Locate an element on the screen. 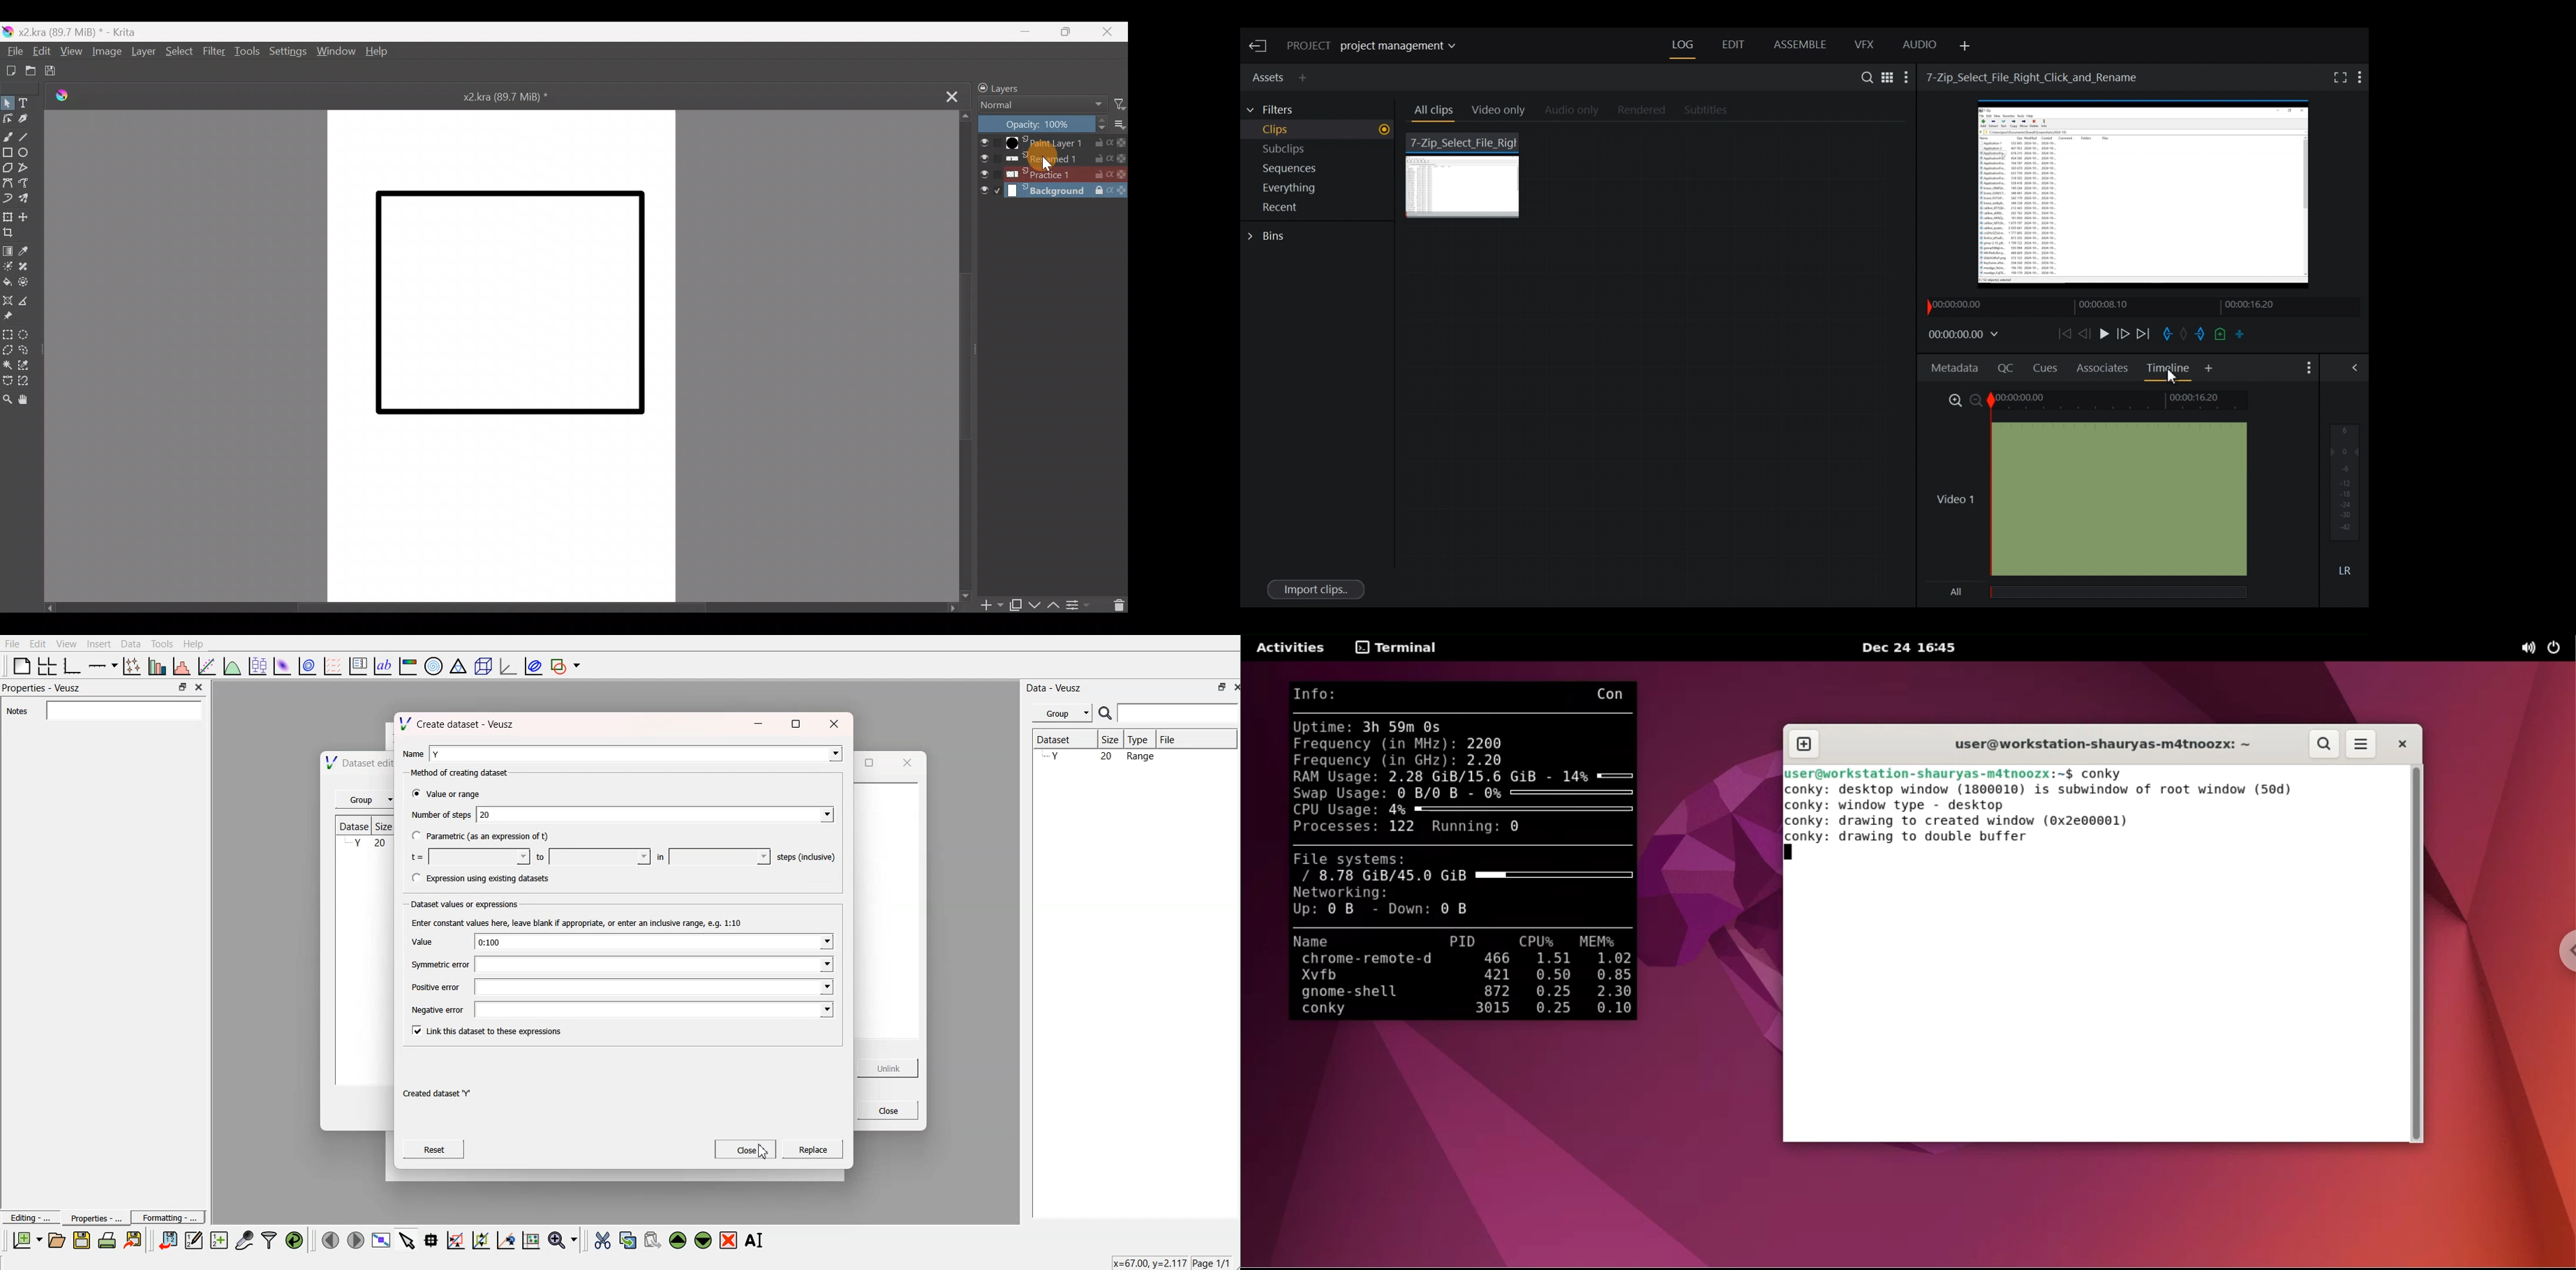 The image size is (2576, 1288). Import clips is located at coordinates (1315, 589).